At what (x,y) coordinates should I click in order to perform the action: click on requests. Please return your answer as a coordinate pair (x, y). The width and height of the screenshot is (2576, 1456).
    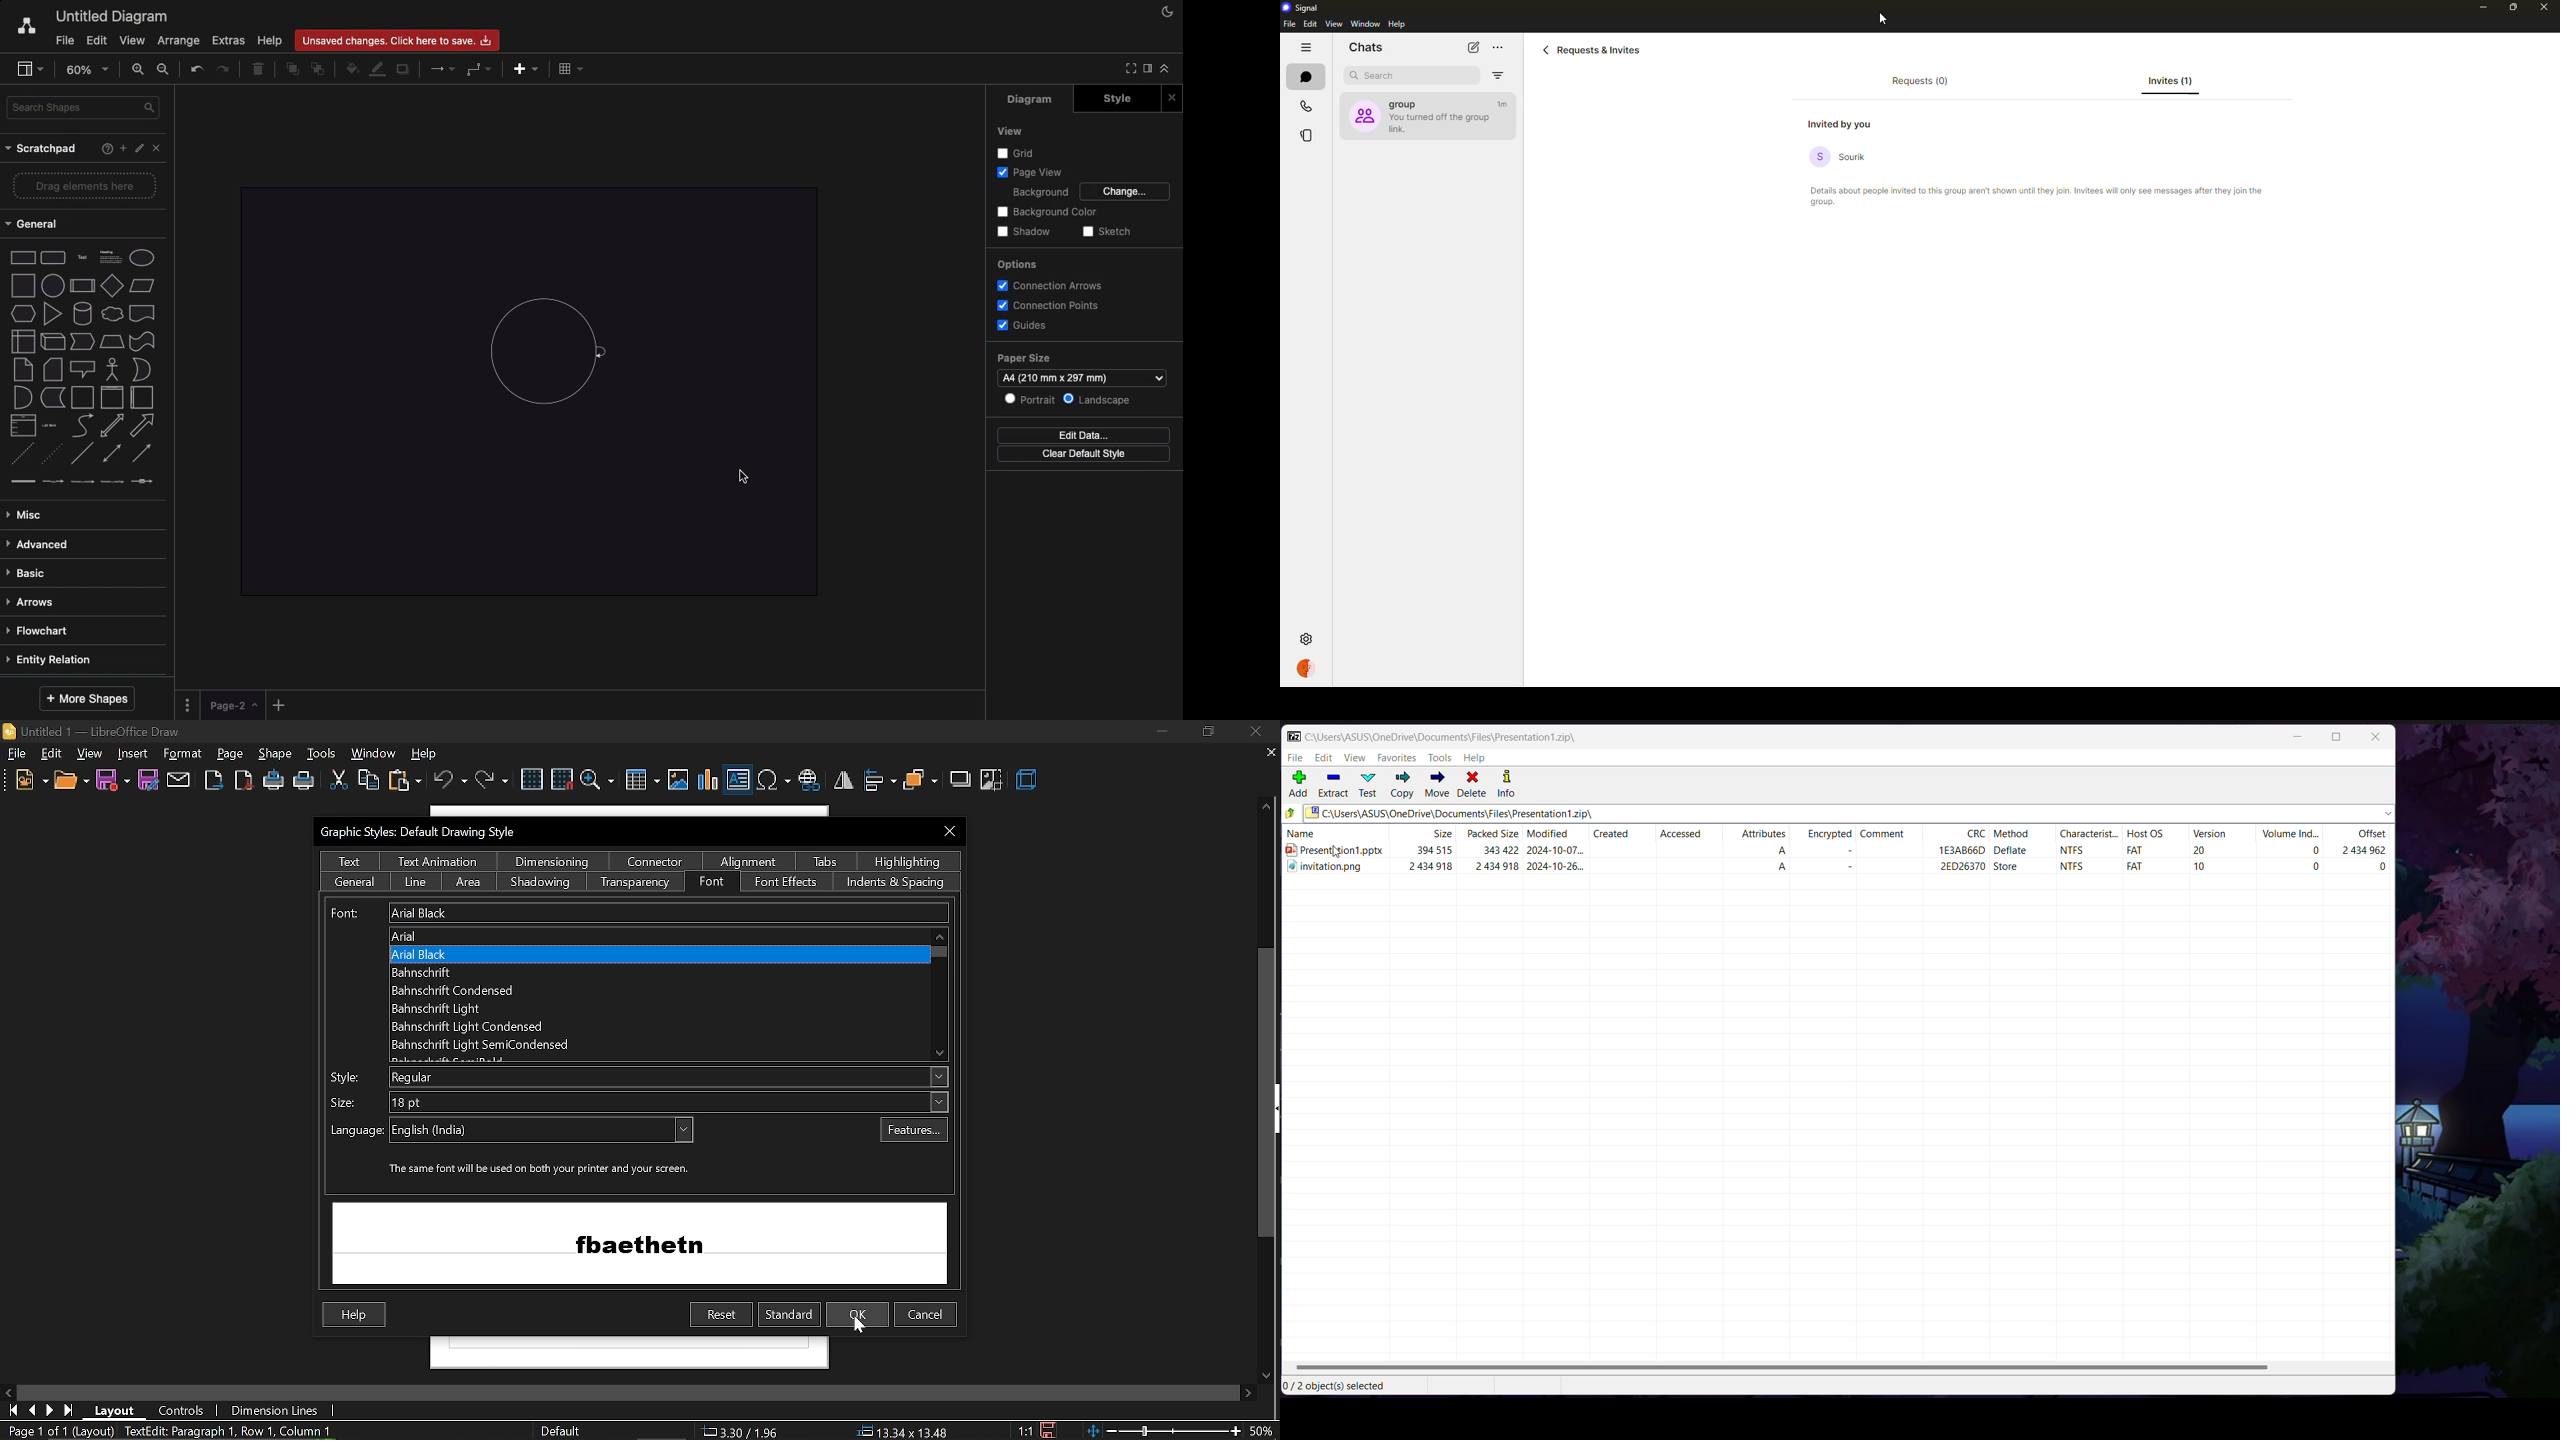
    Looking at the image, I should click on (1918, 83).